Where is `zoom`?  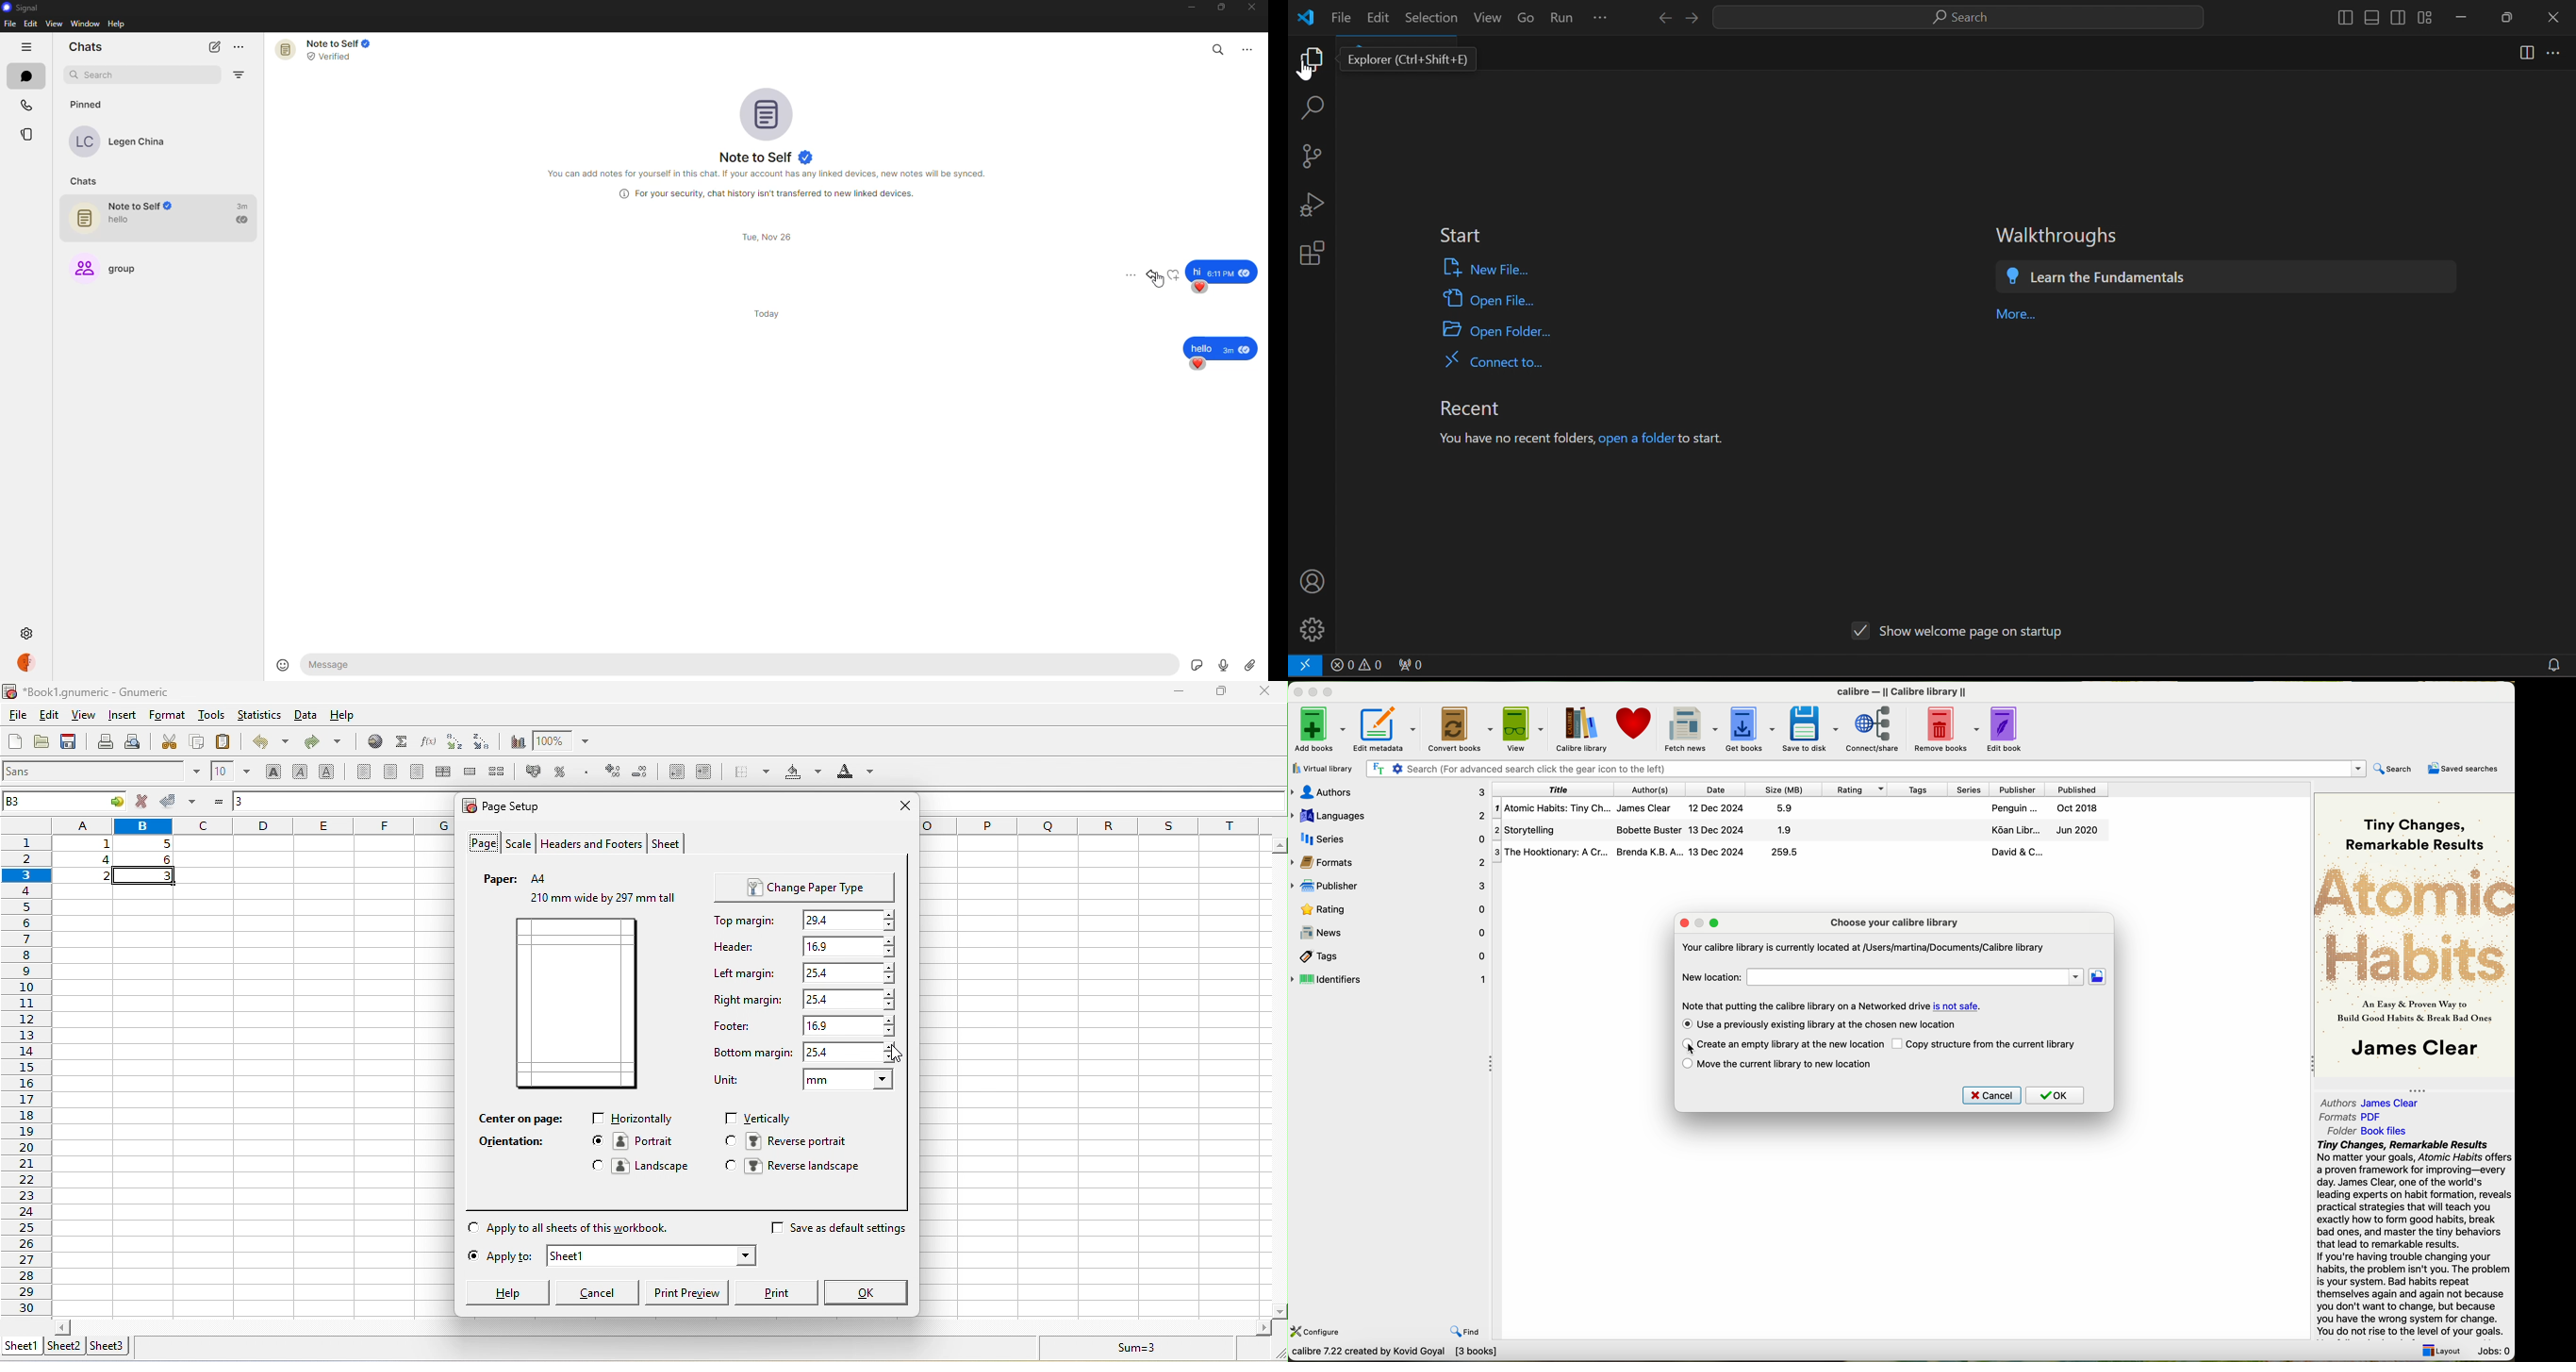
zoom is located at coordinates (568, 741).